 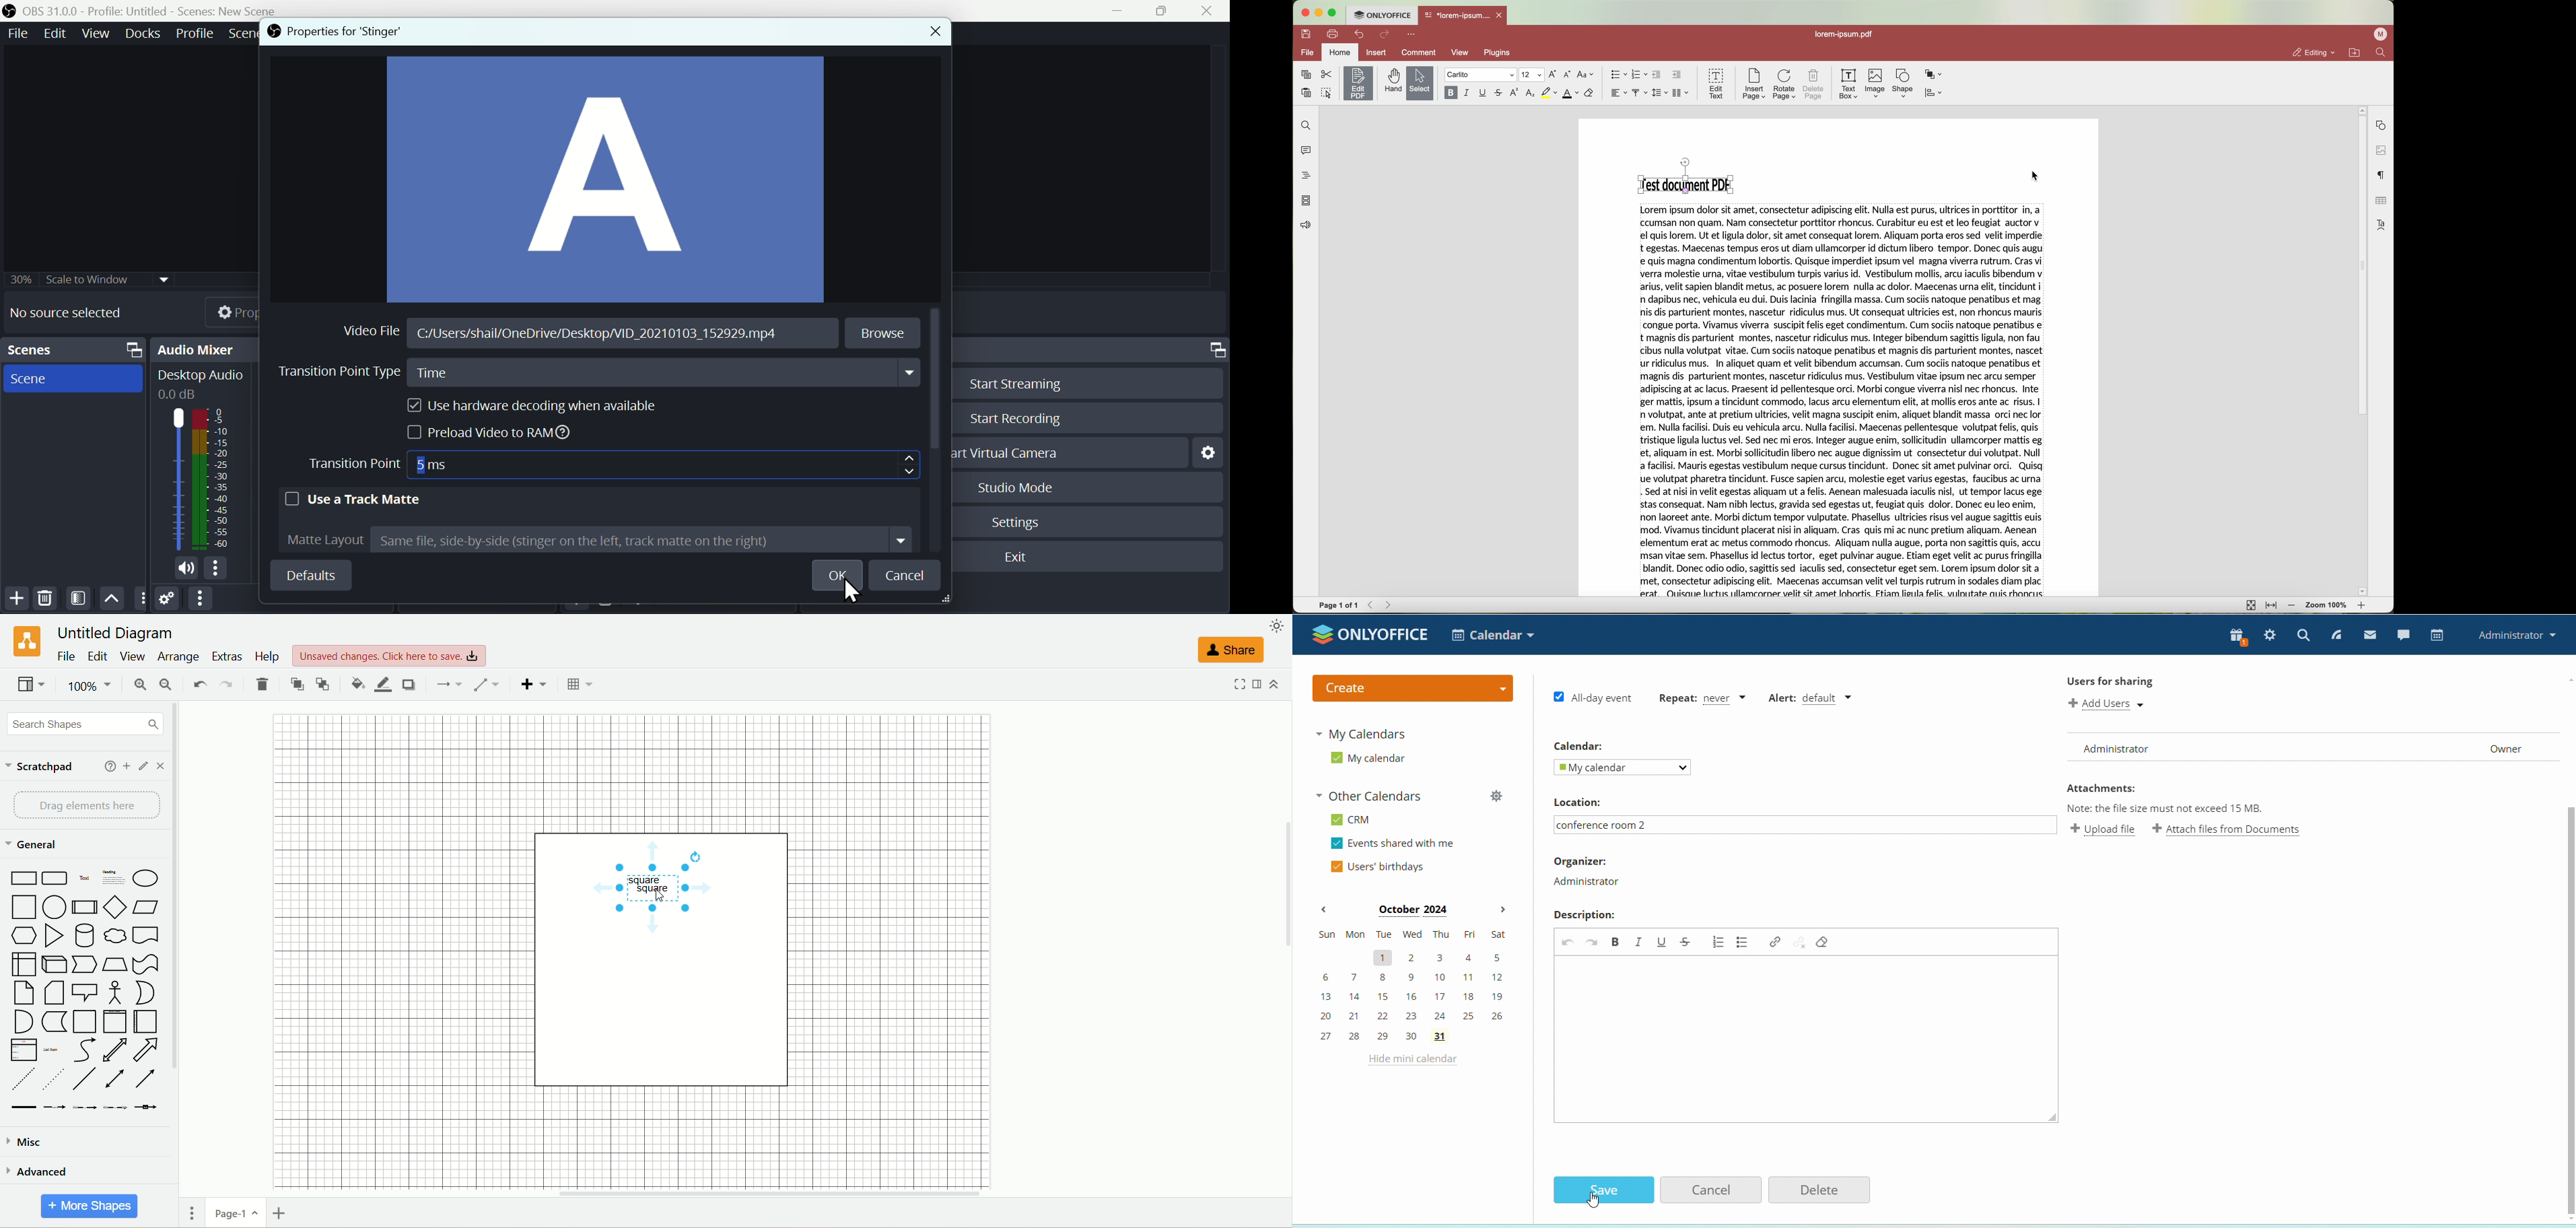 What do you see at coordinates (44, 597) in the screenshot?
I see `Delete` at bounding box center [44, 597].